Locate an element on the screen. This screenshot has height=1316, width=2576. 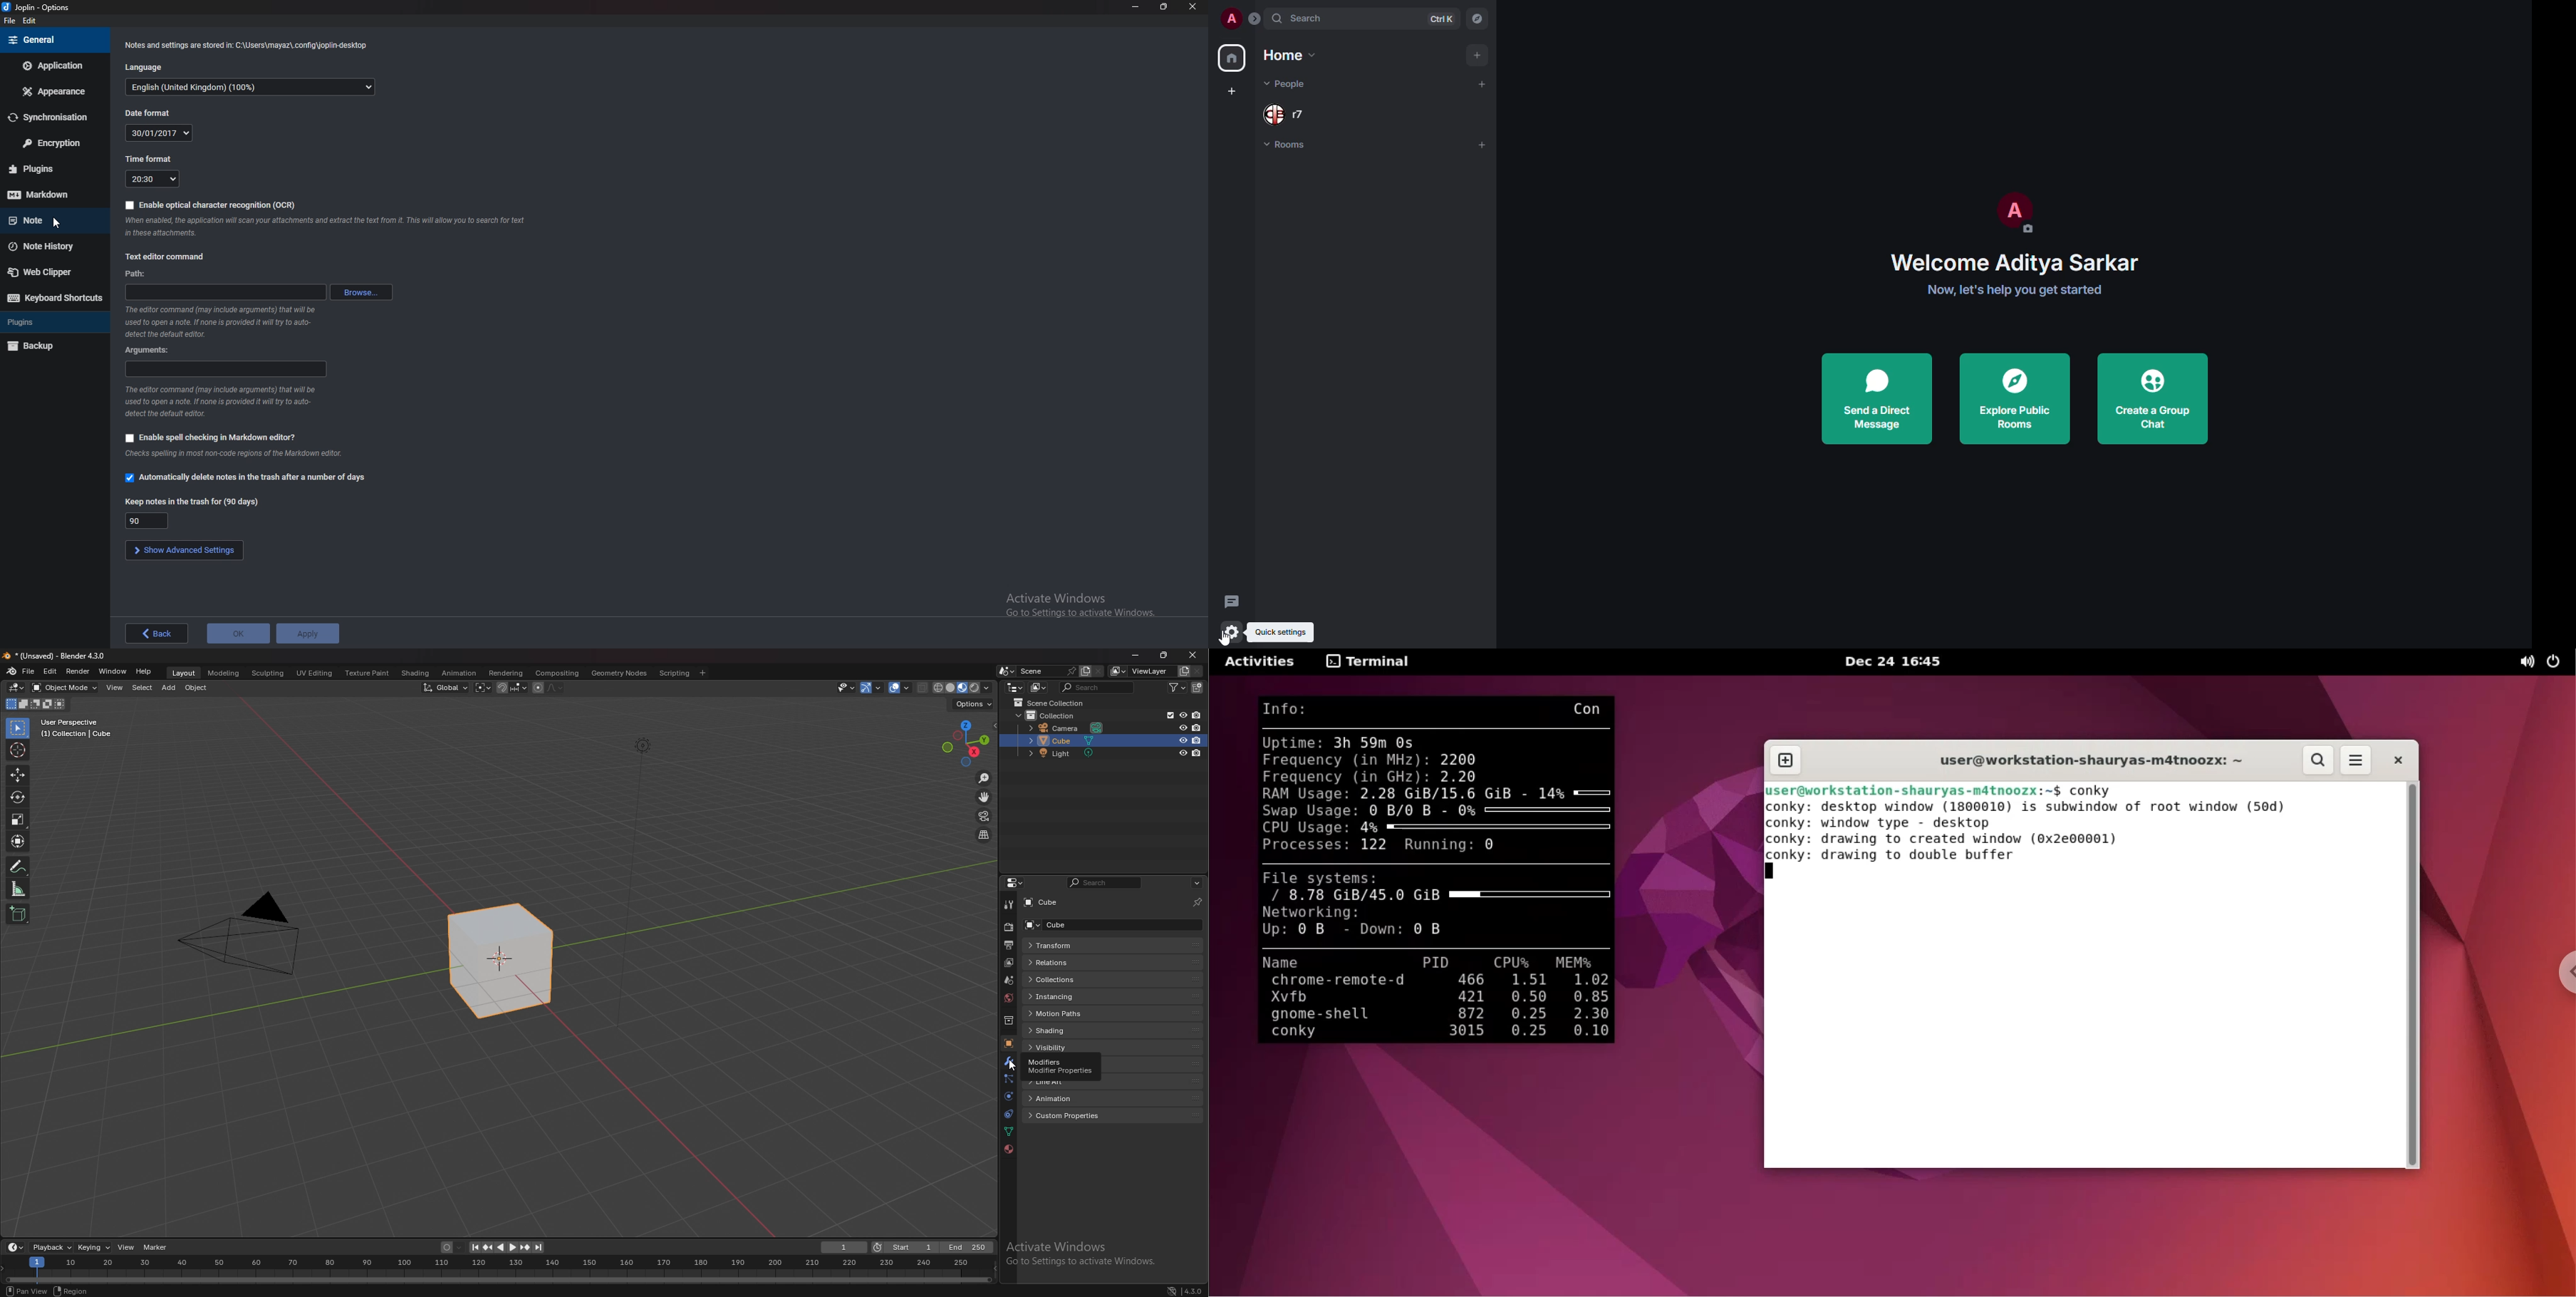
hide in viewport is located at coordinates (1182, 752).